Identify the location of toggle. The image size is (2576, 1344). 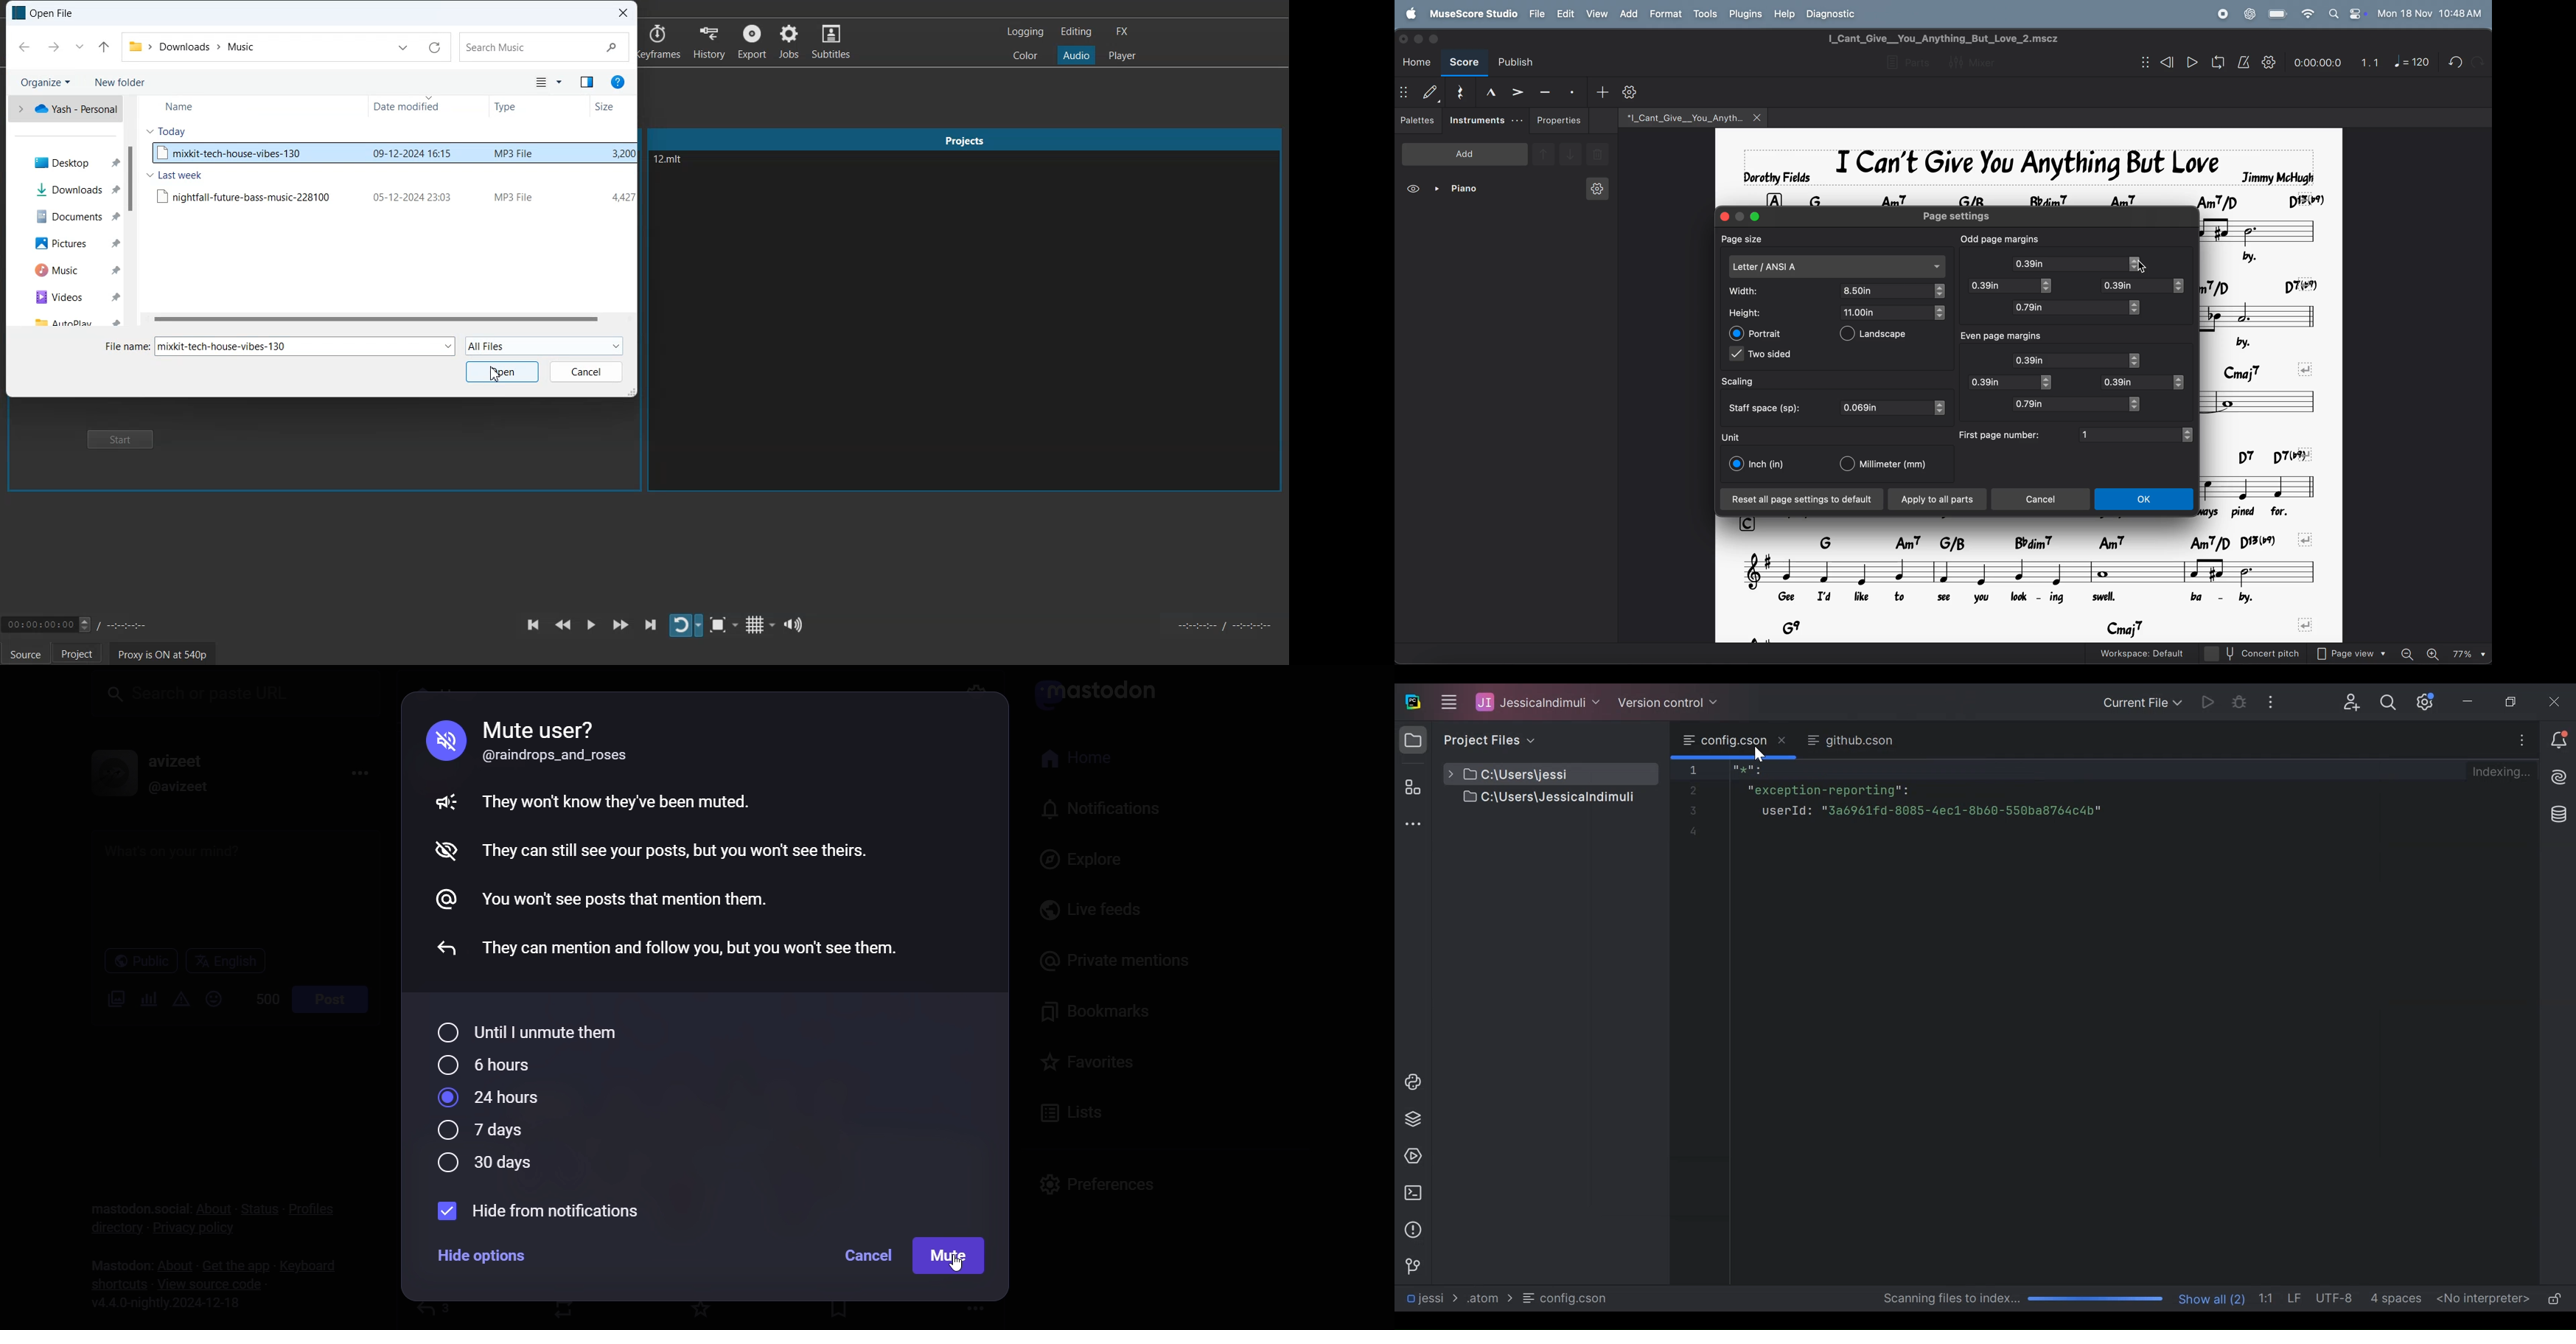
(2136, 308).